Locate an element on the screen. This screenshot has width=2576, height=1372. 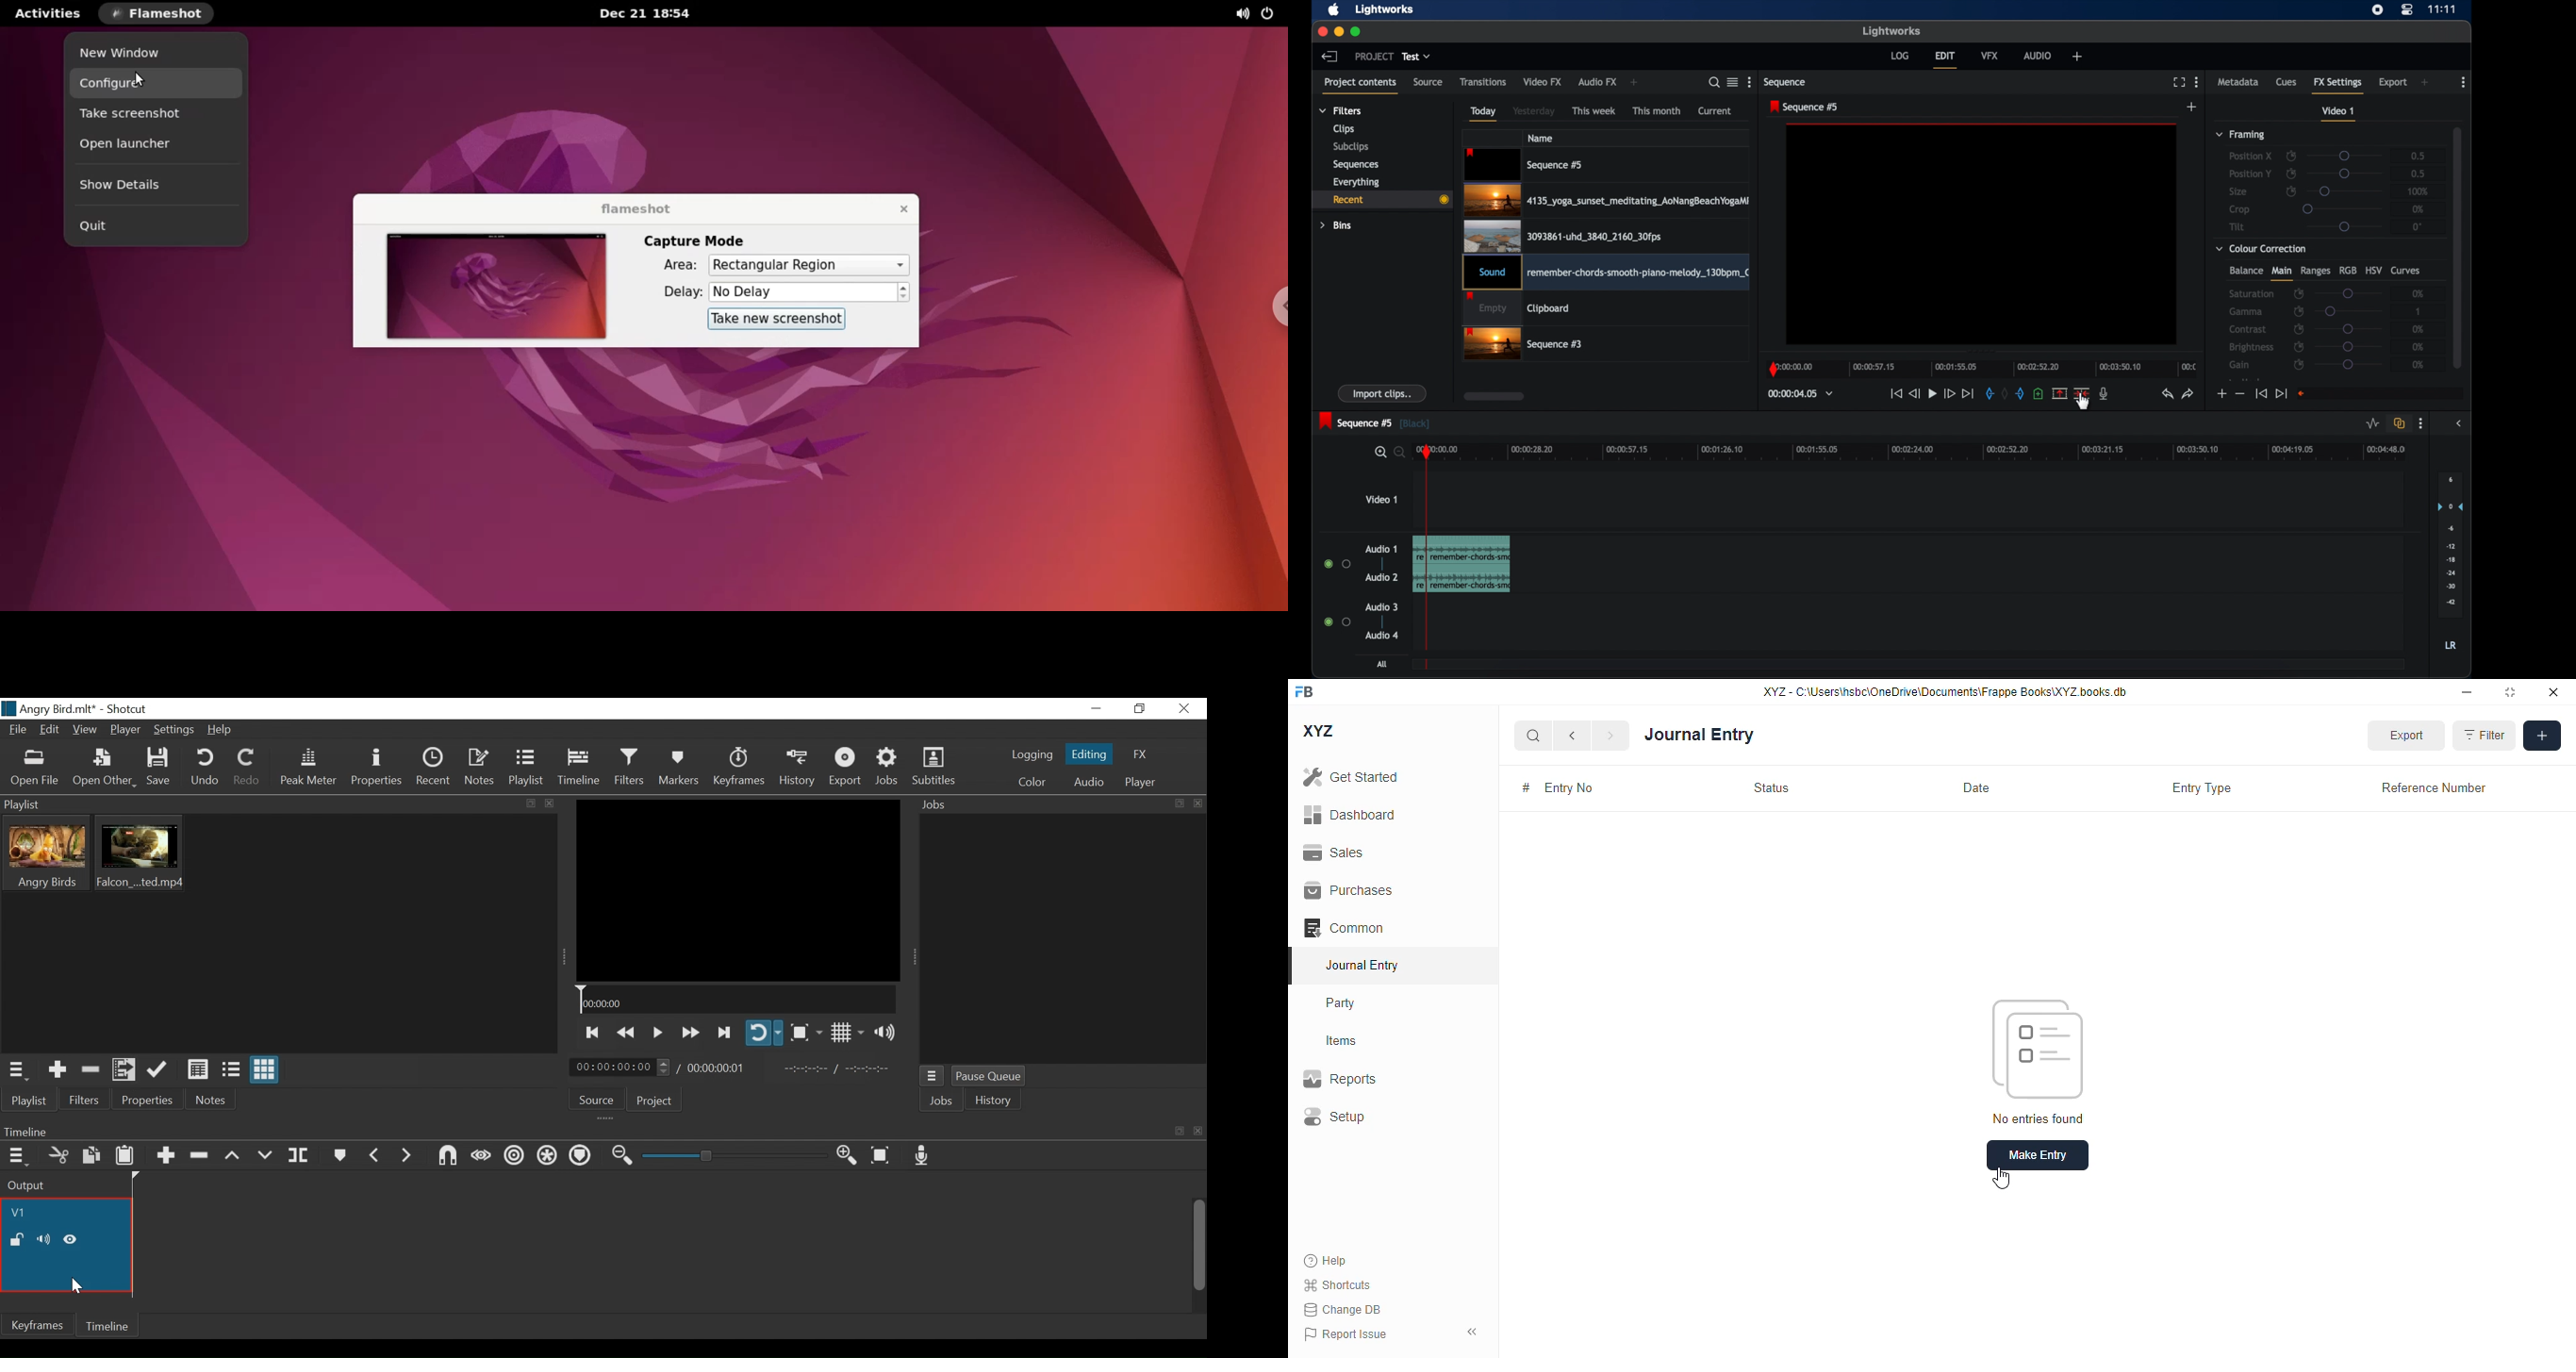
reports is located at coordinates (1340, 1078).